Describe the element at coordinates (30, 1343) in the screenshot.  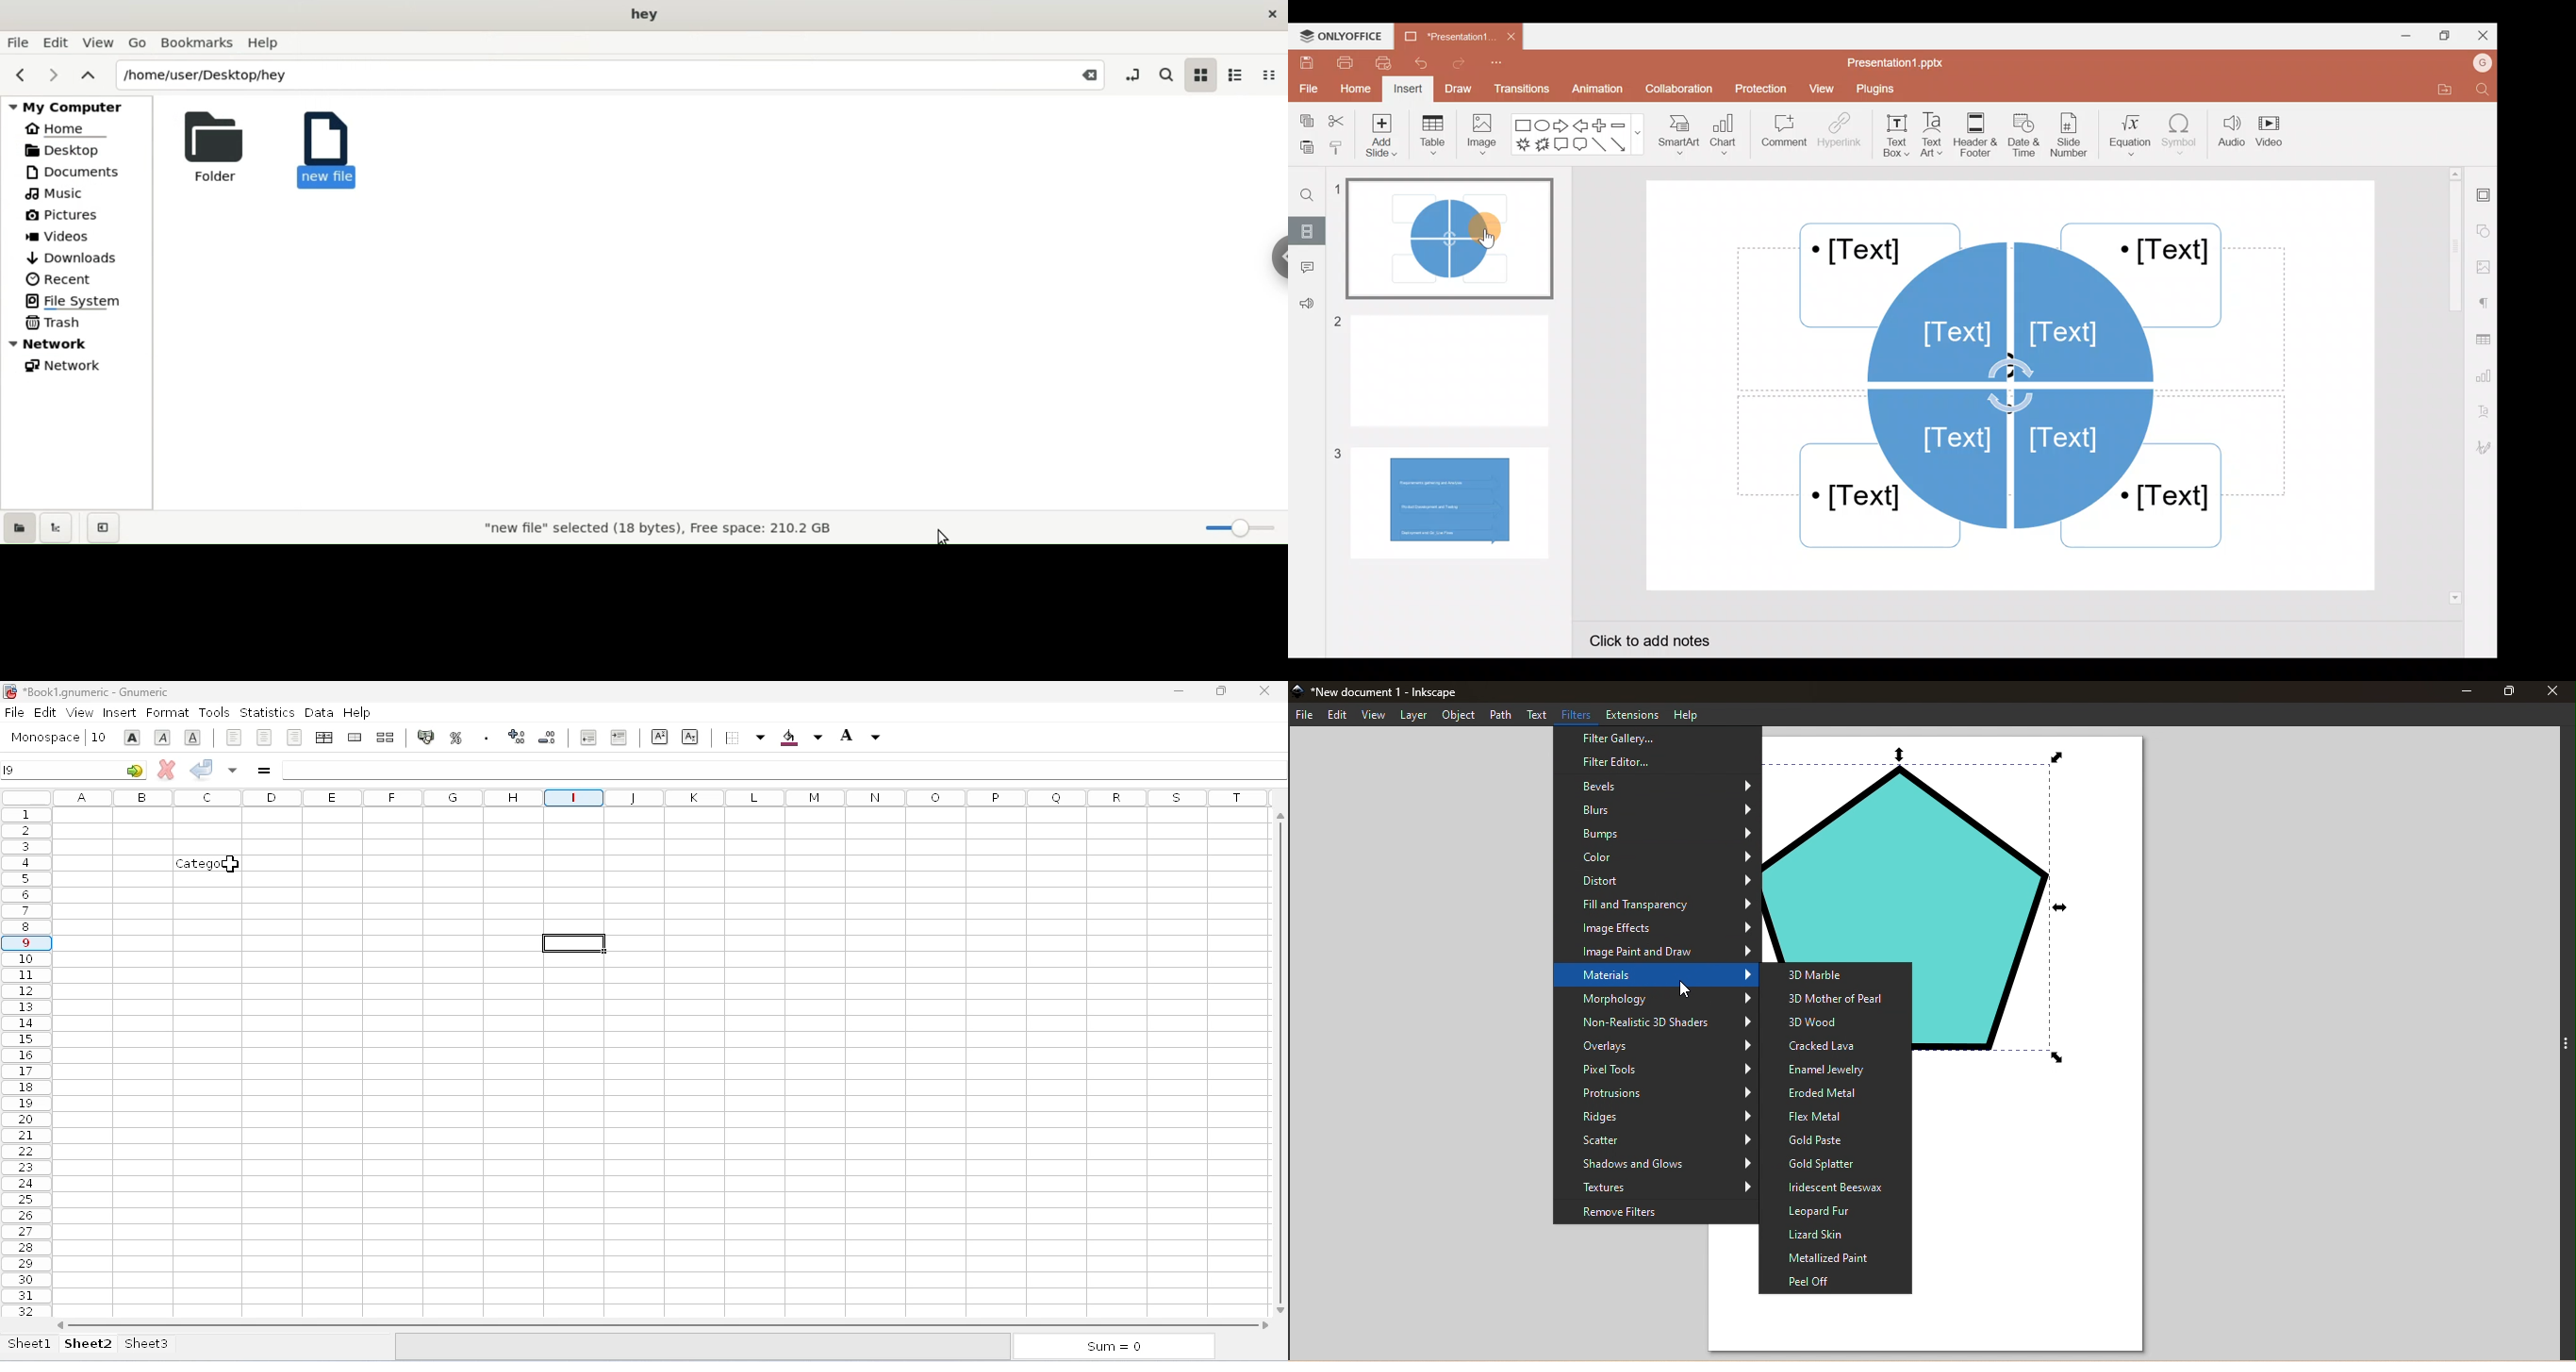
I see `sheet1` at that location.